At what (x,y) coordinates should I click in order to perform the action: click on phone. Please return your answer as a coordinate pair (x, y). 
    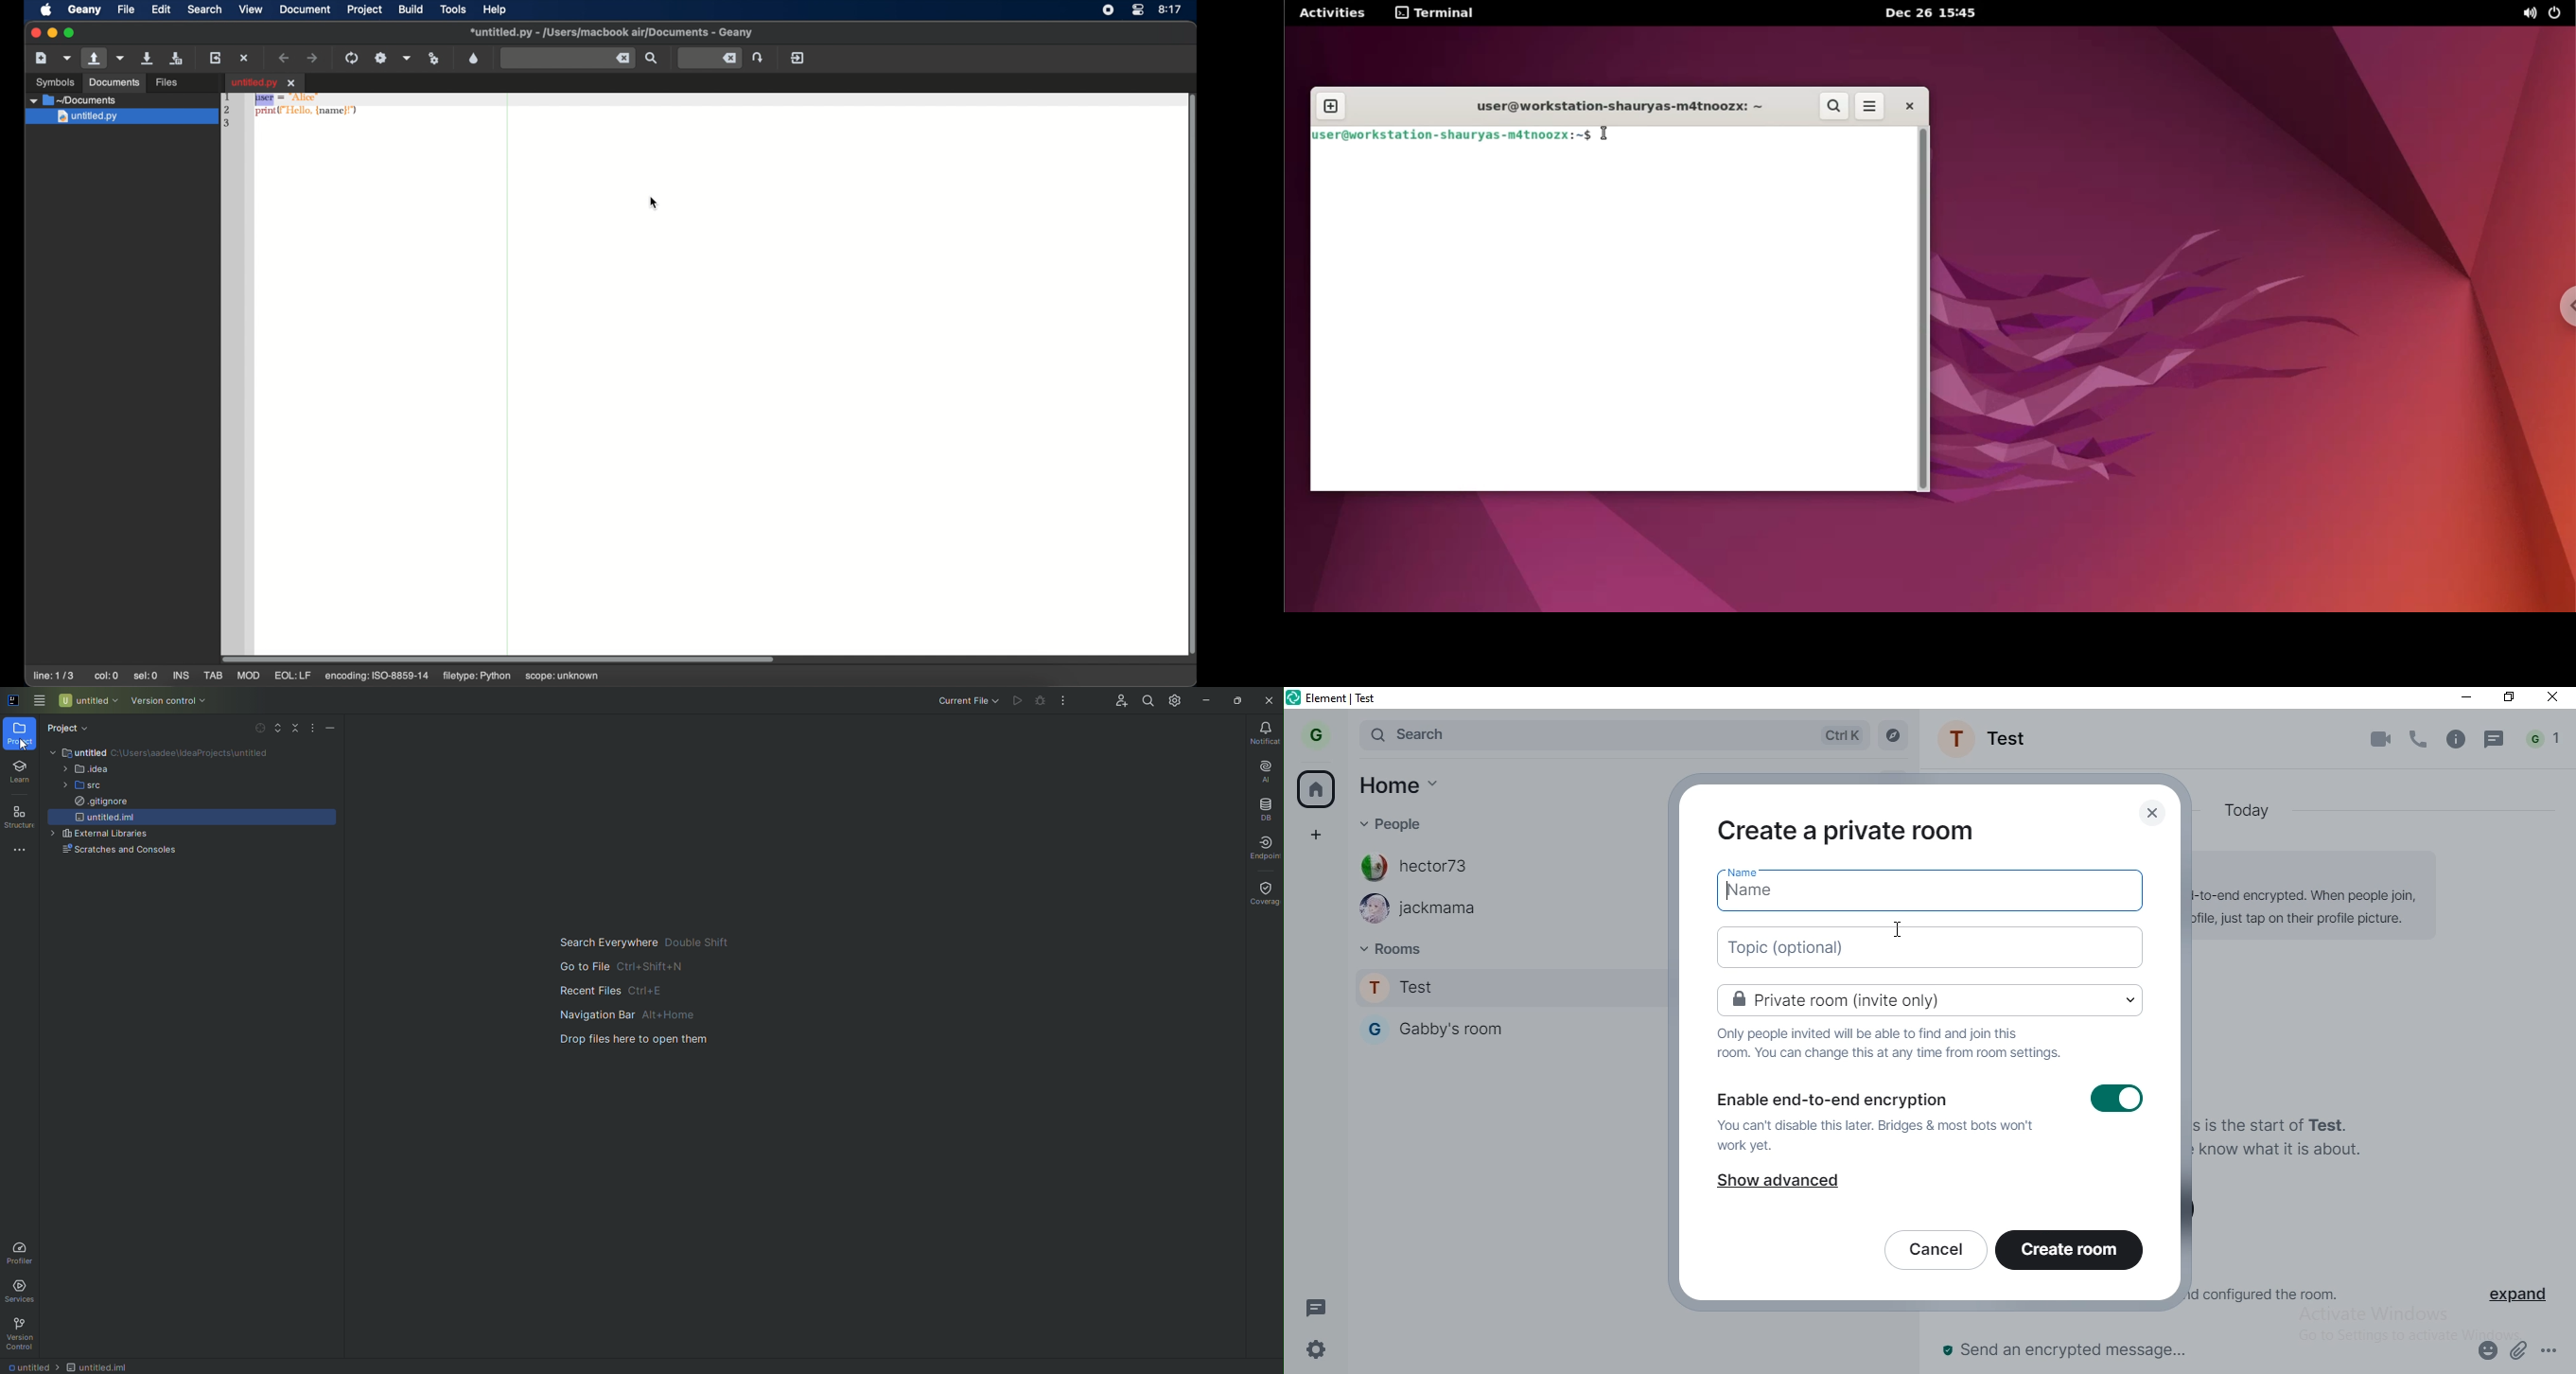
    Looking at the image, I should click on (2420, 738).